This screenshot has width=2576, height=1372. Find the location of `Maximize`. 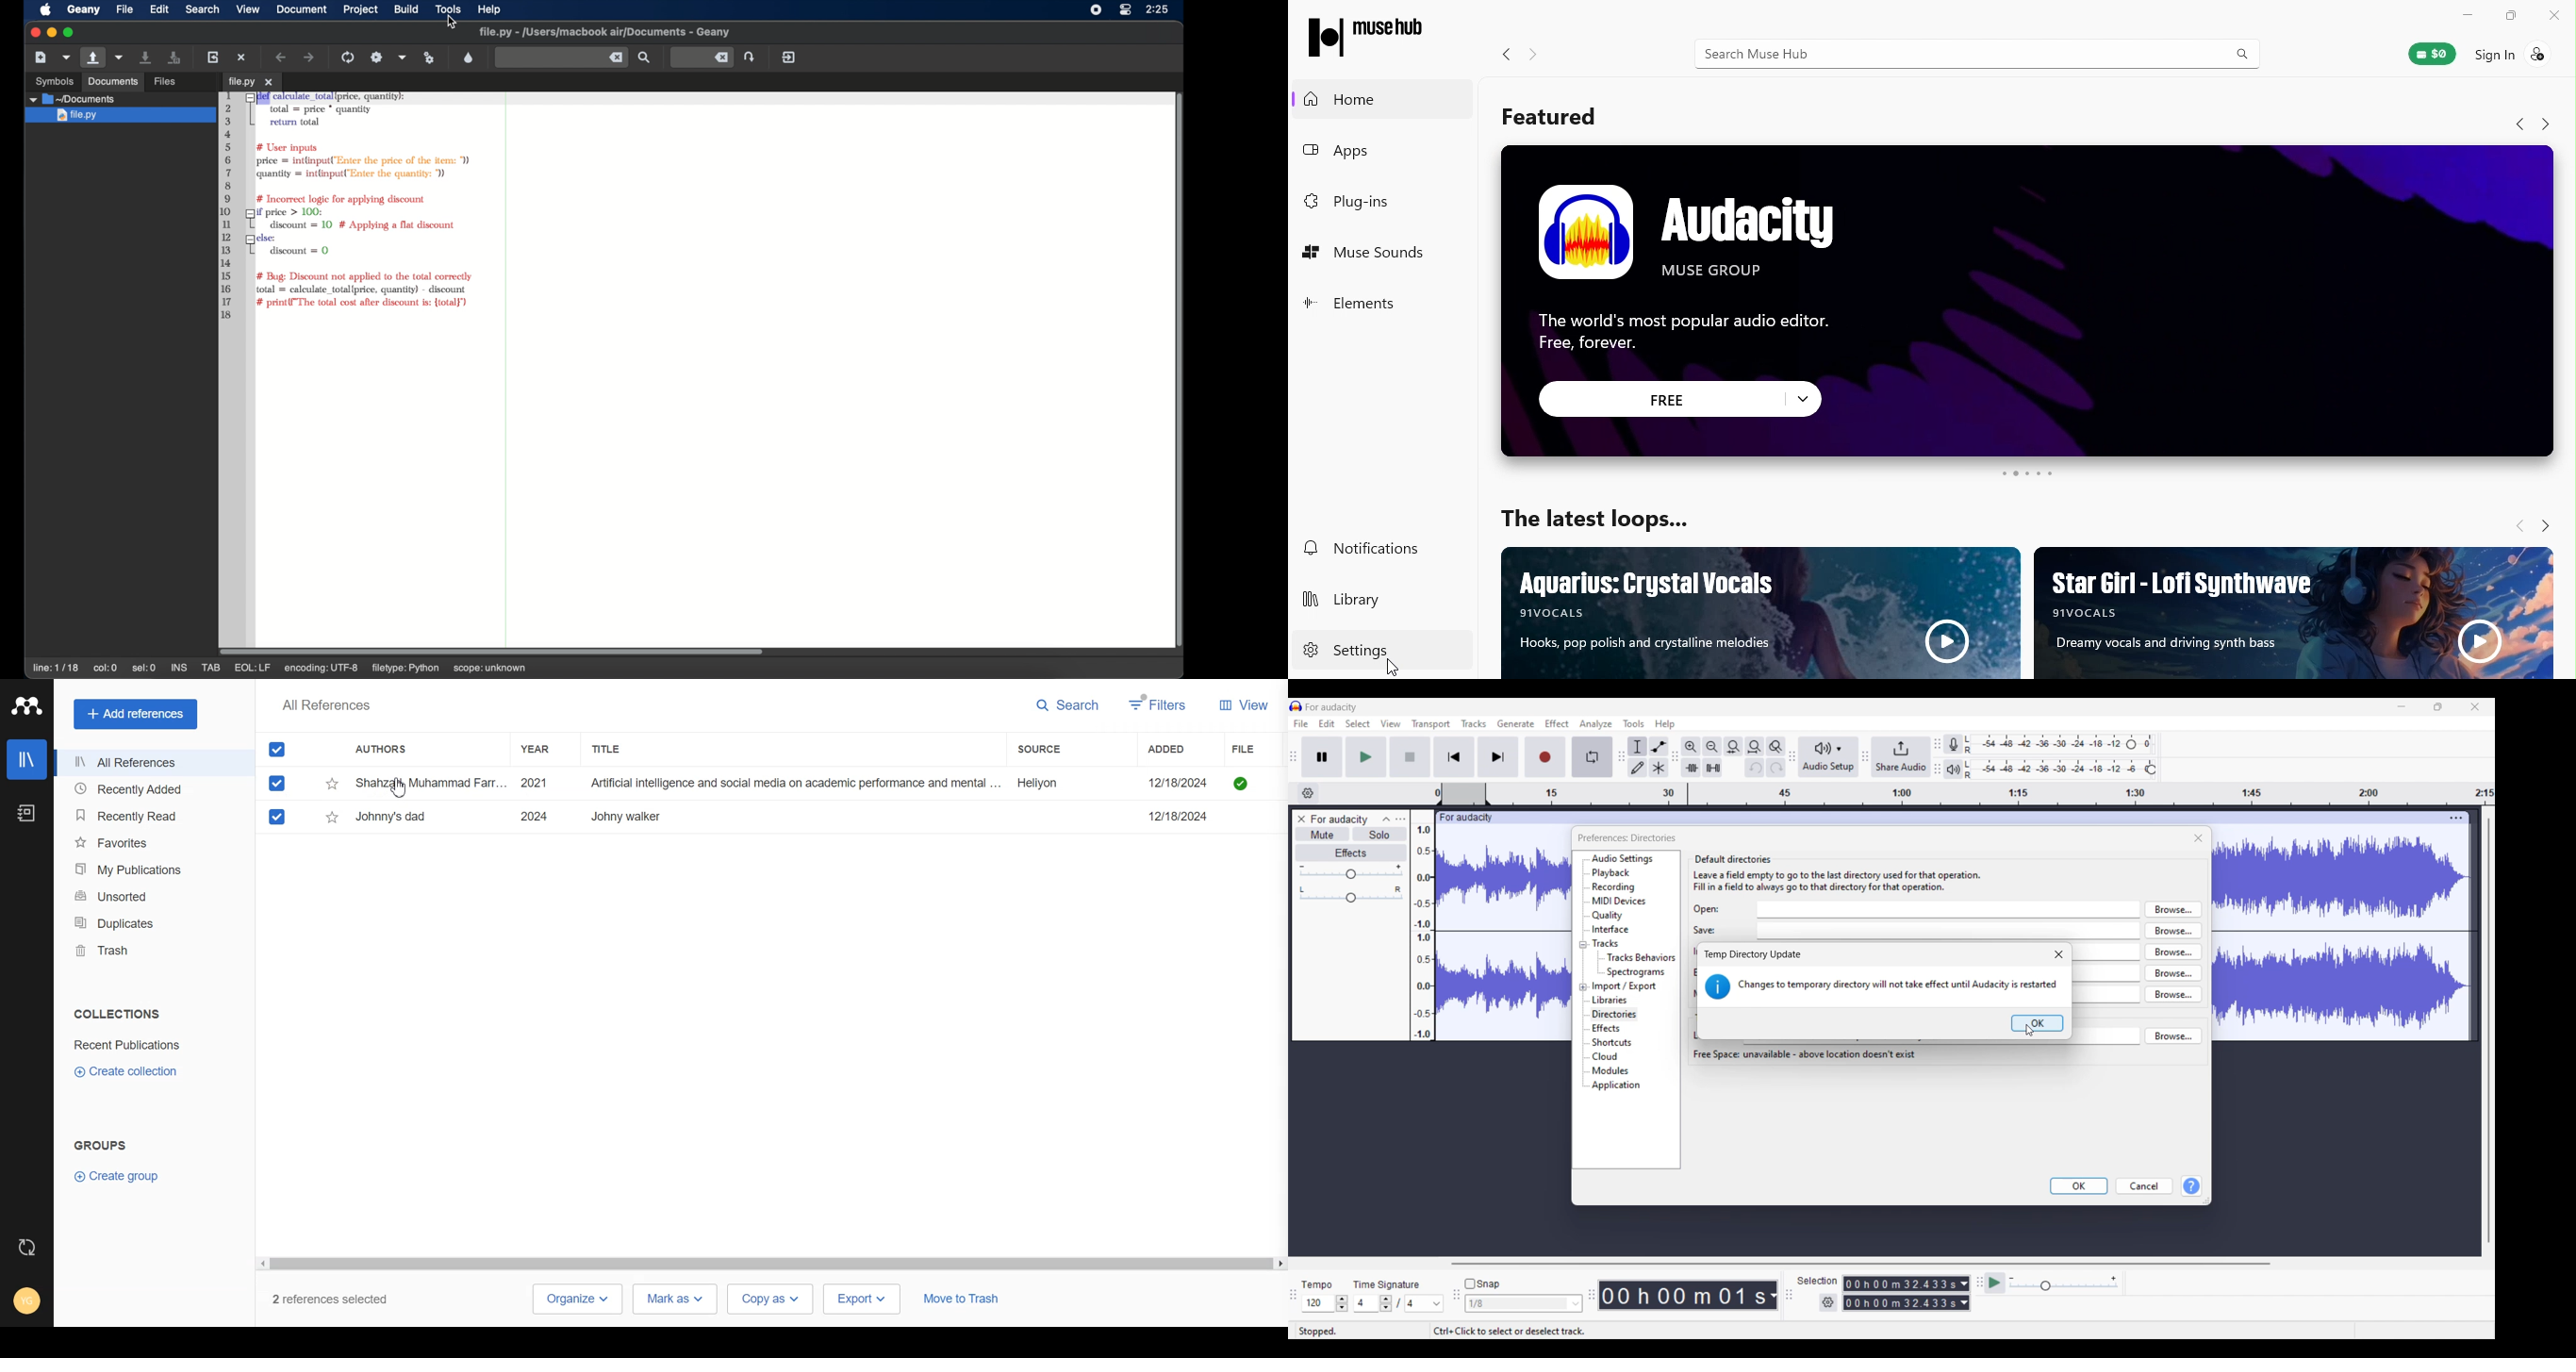

Maximize is located at coordinates (2511, 18).